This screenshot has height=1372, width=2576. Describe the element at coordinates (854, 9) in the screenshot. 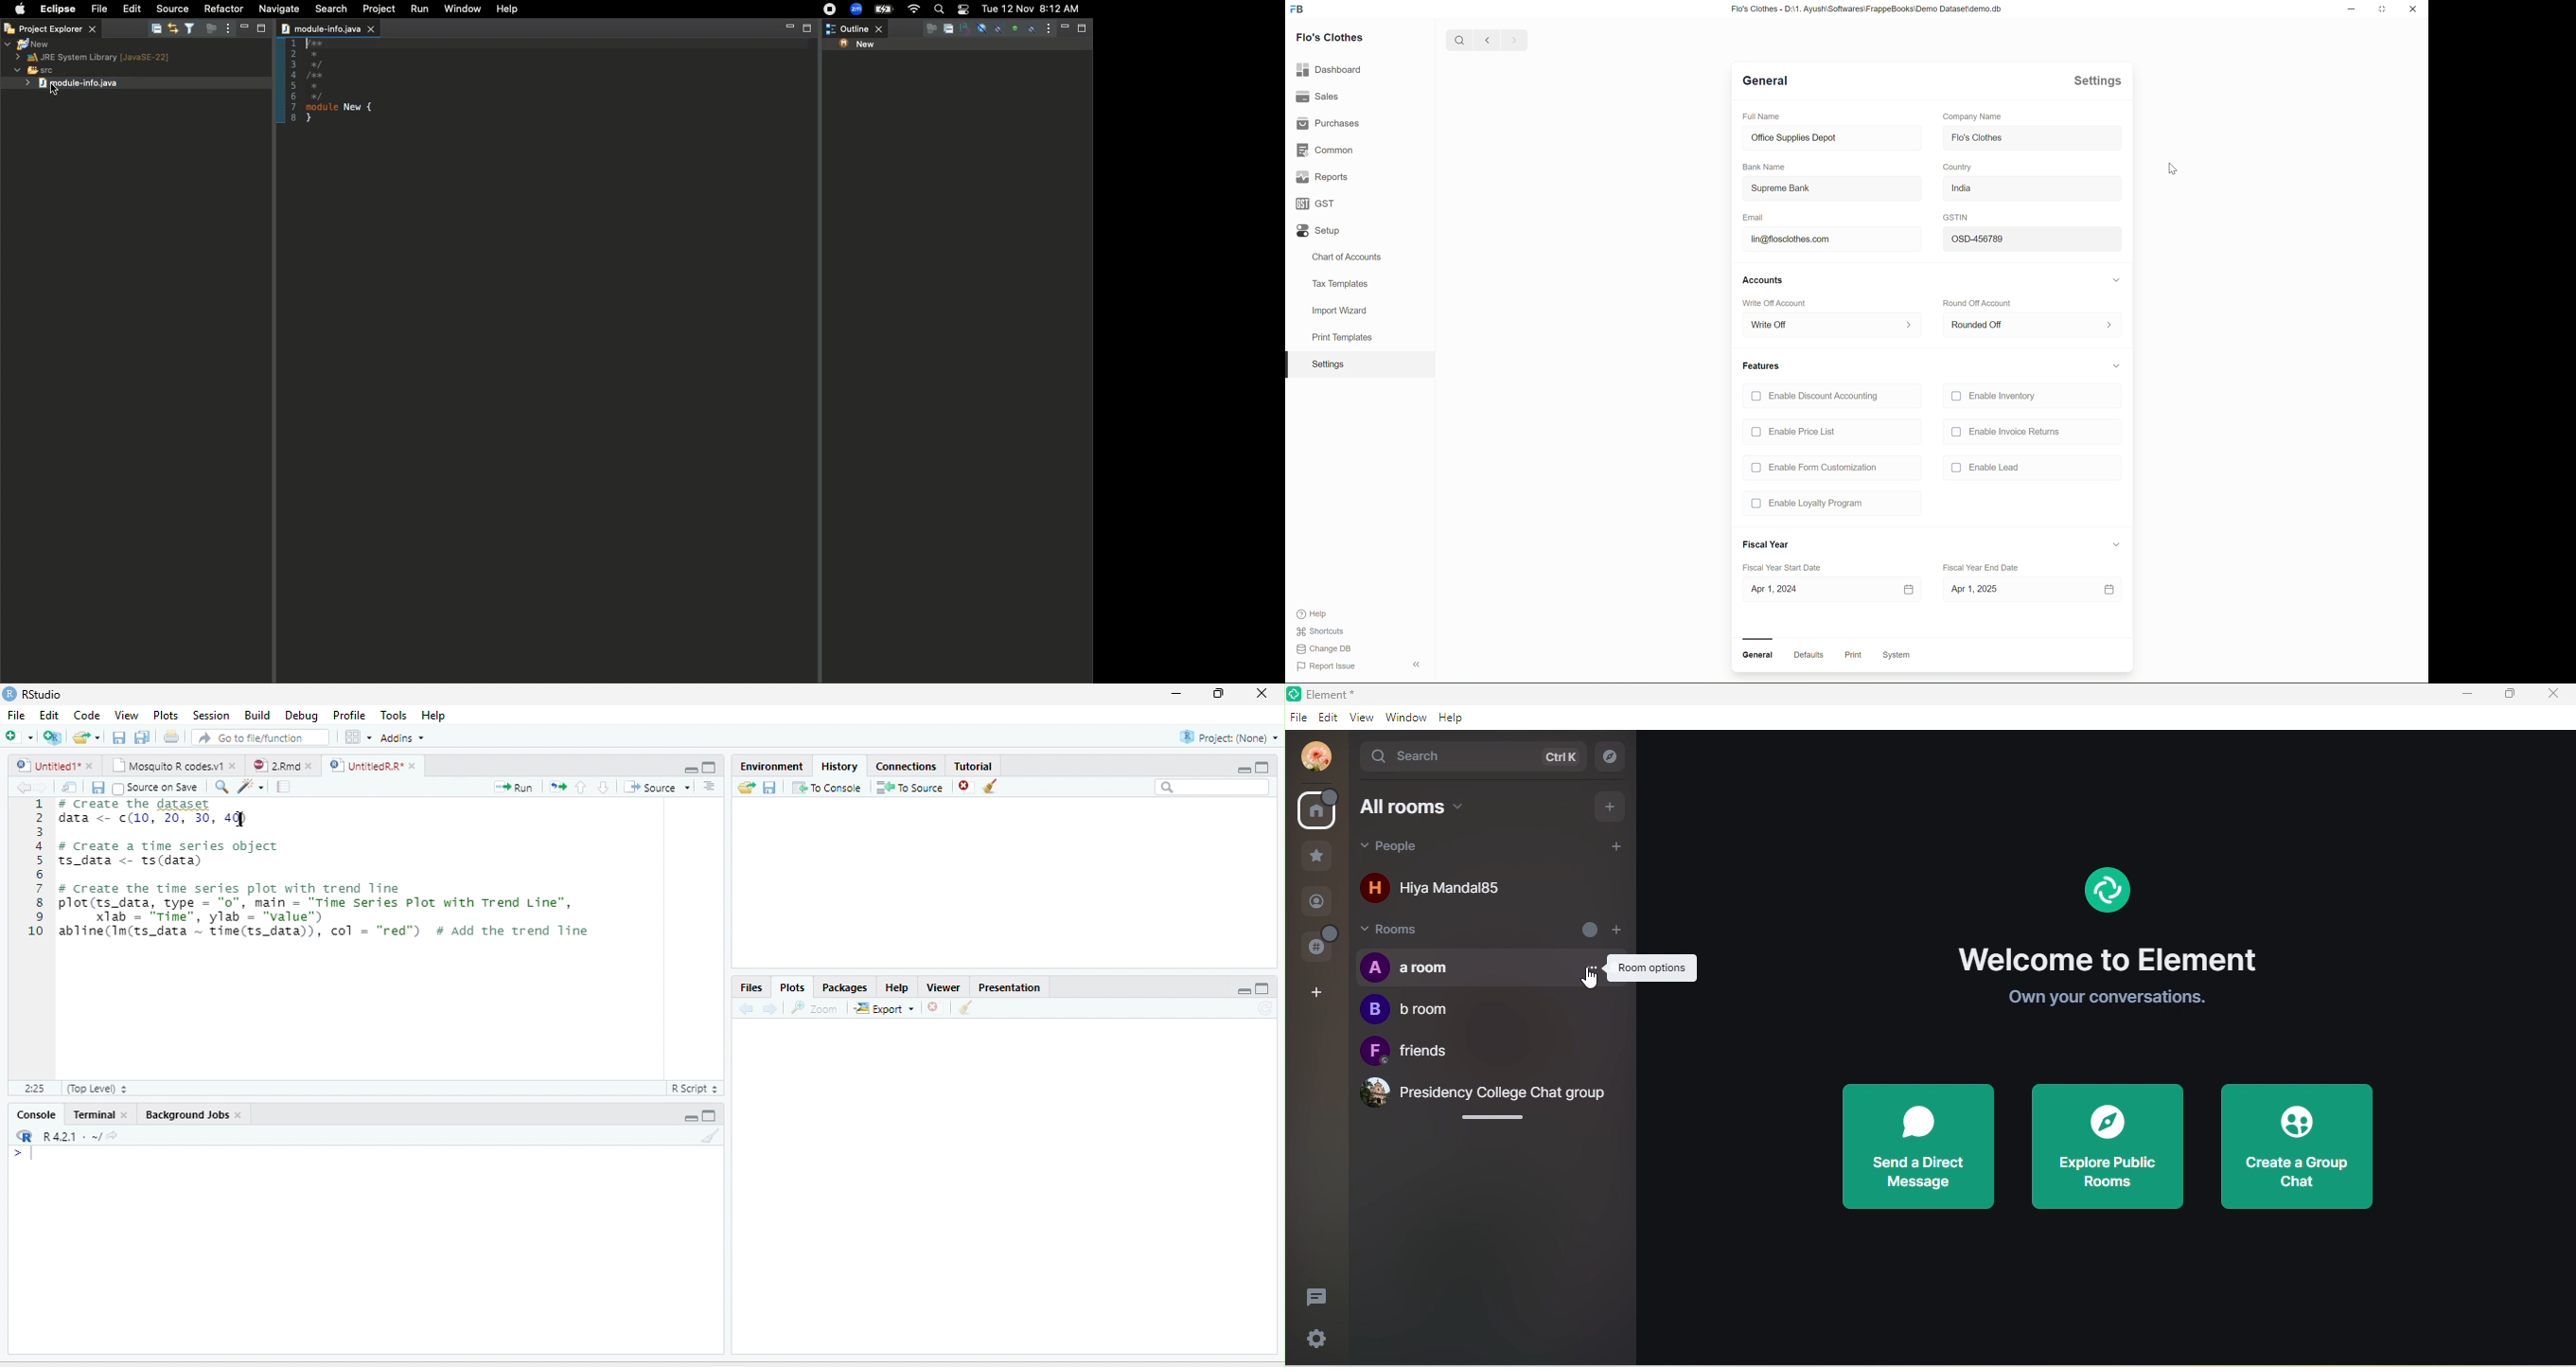

I see `Zoom` at that location.